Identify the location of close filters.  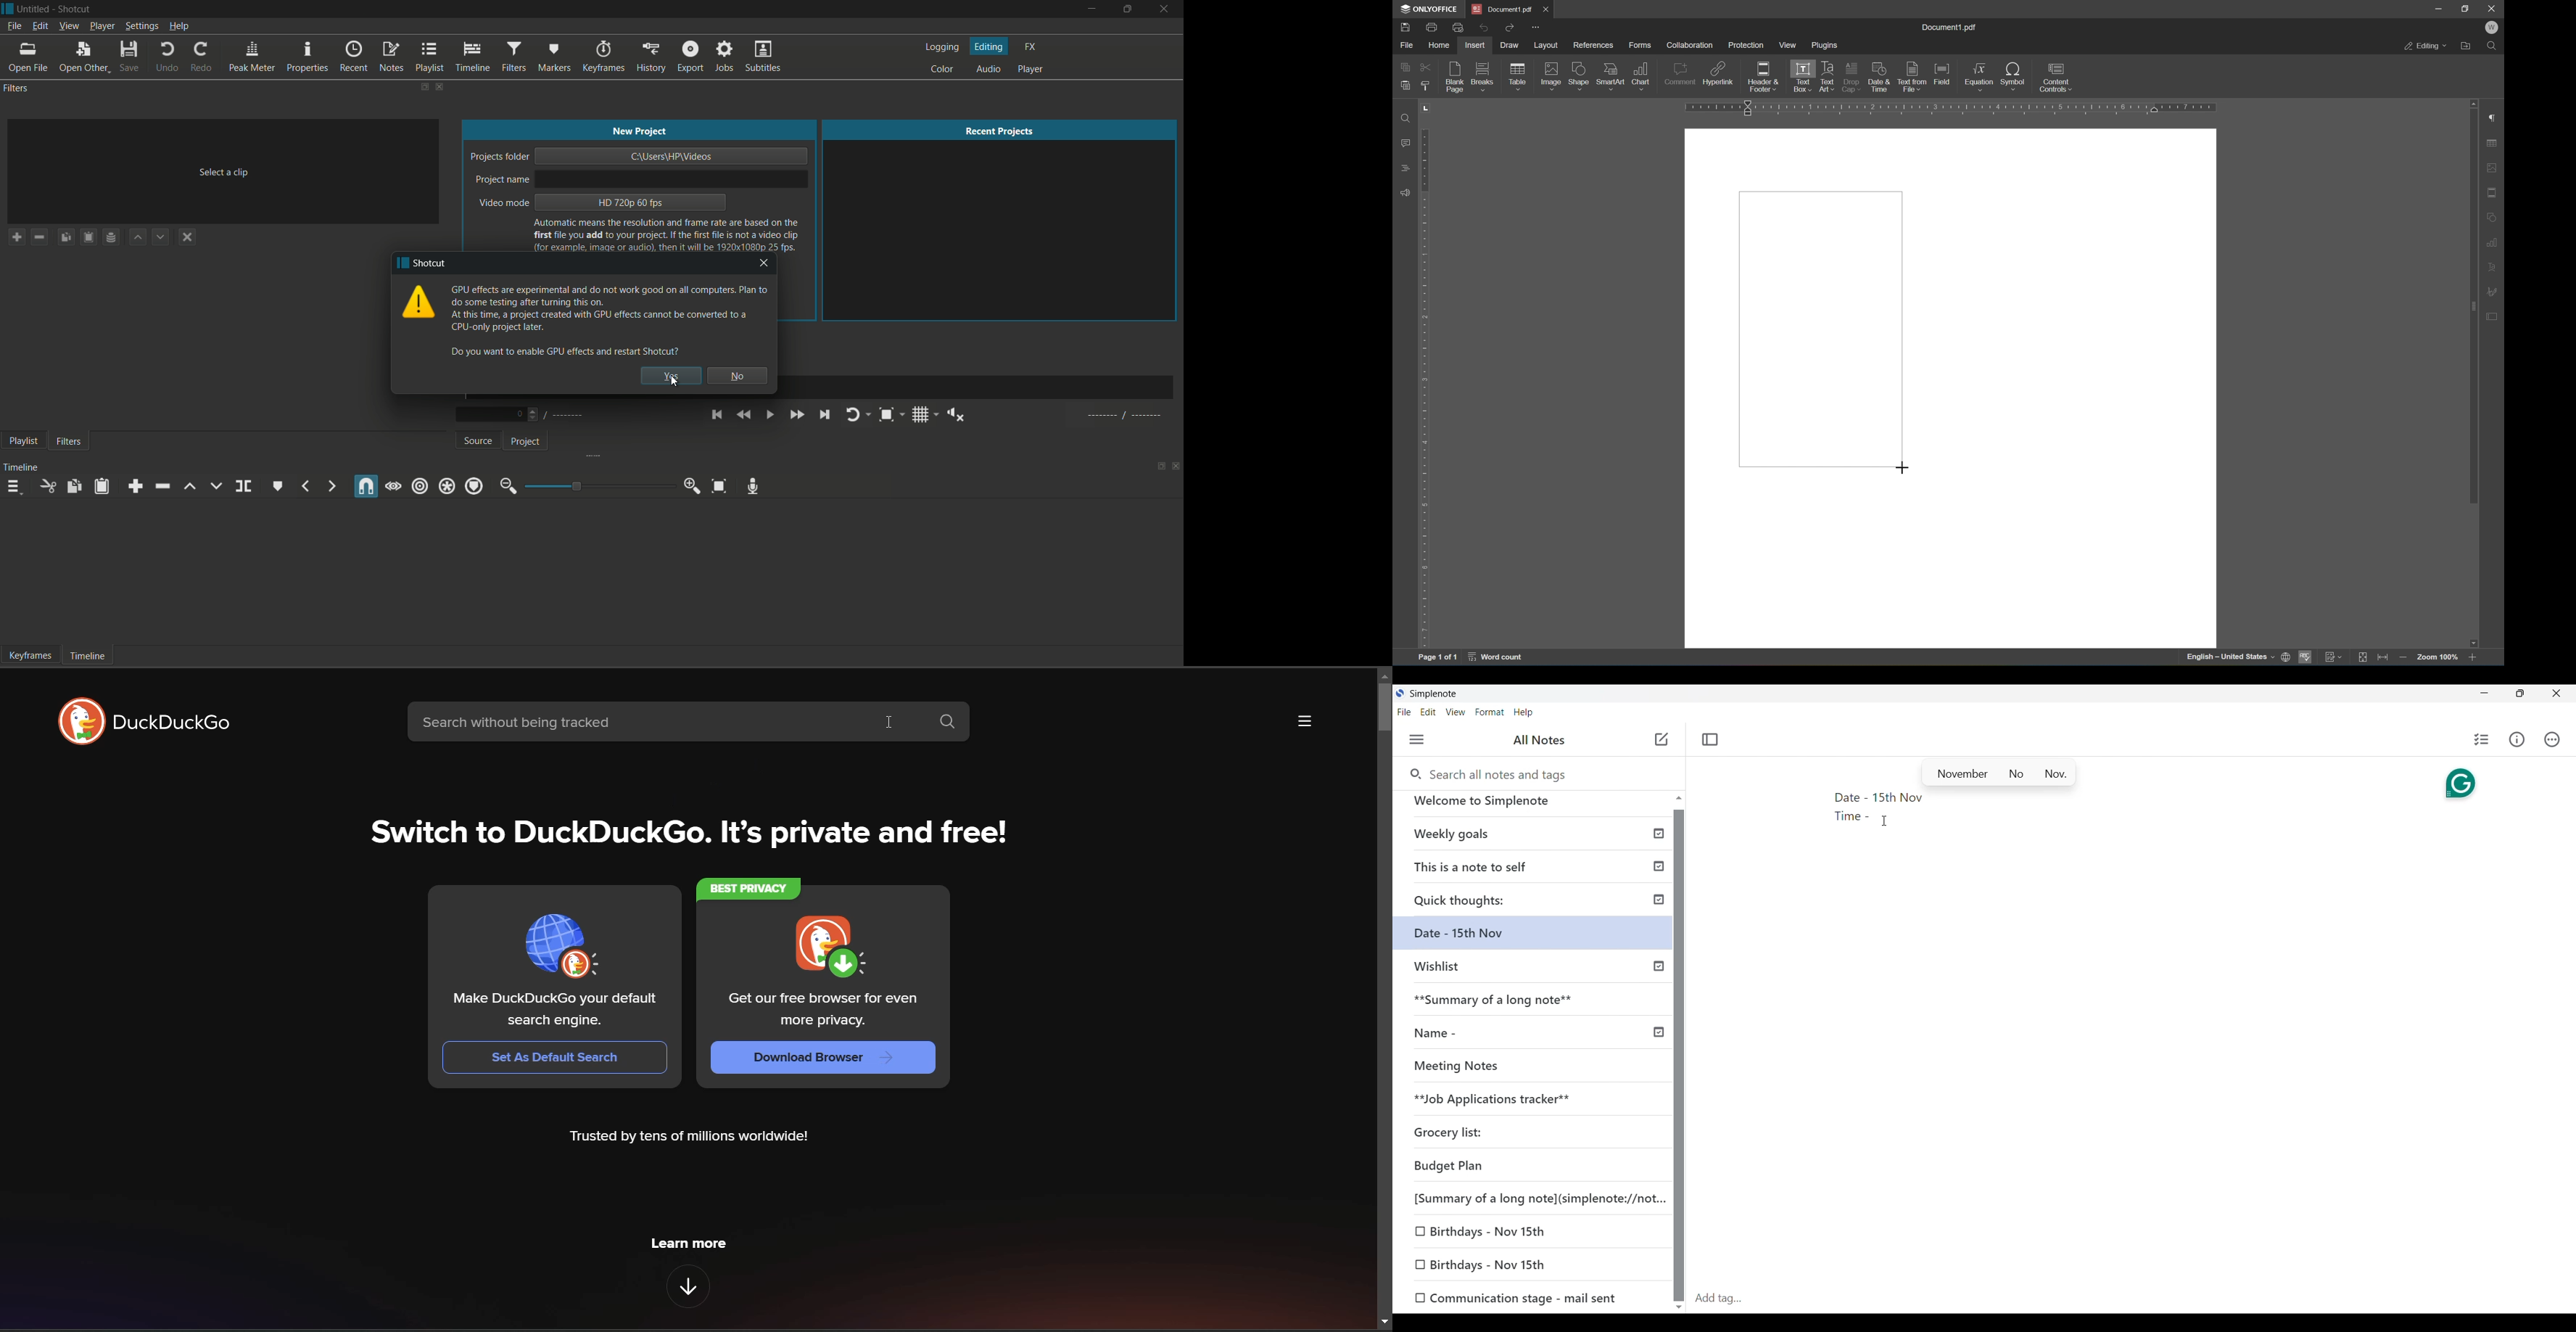
(439, 86).